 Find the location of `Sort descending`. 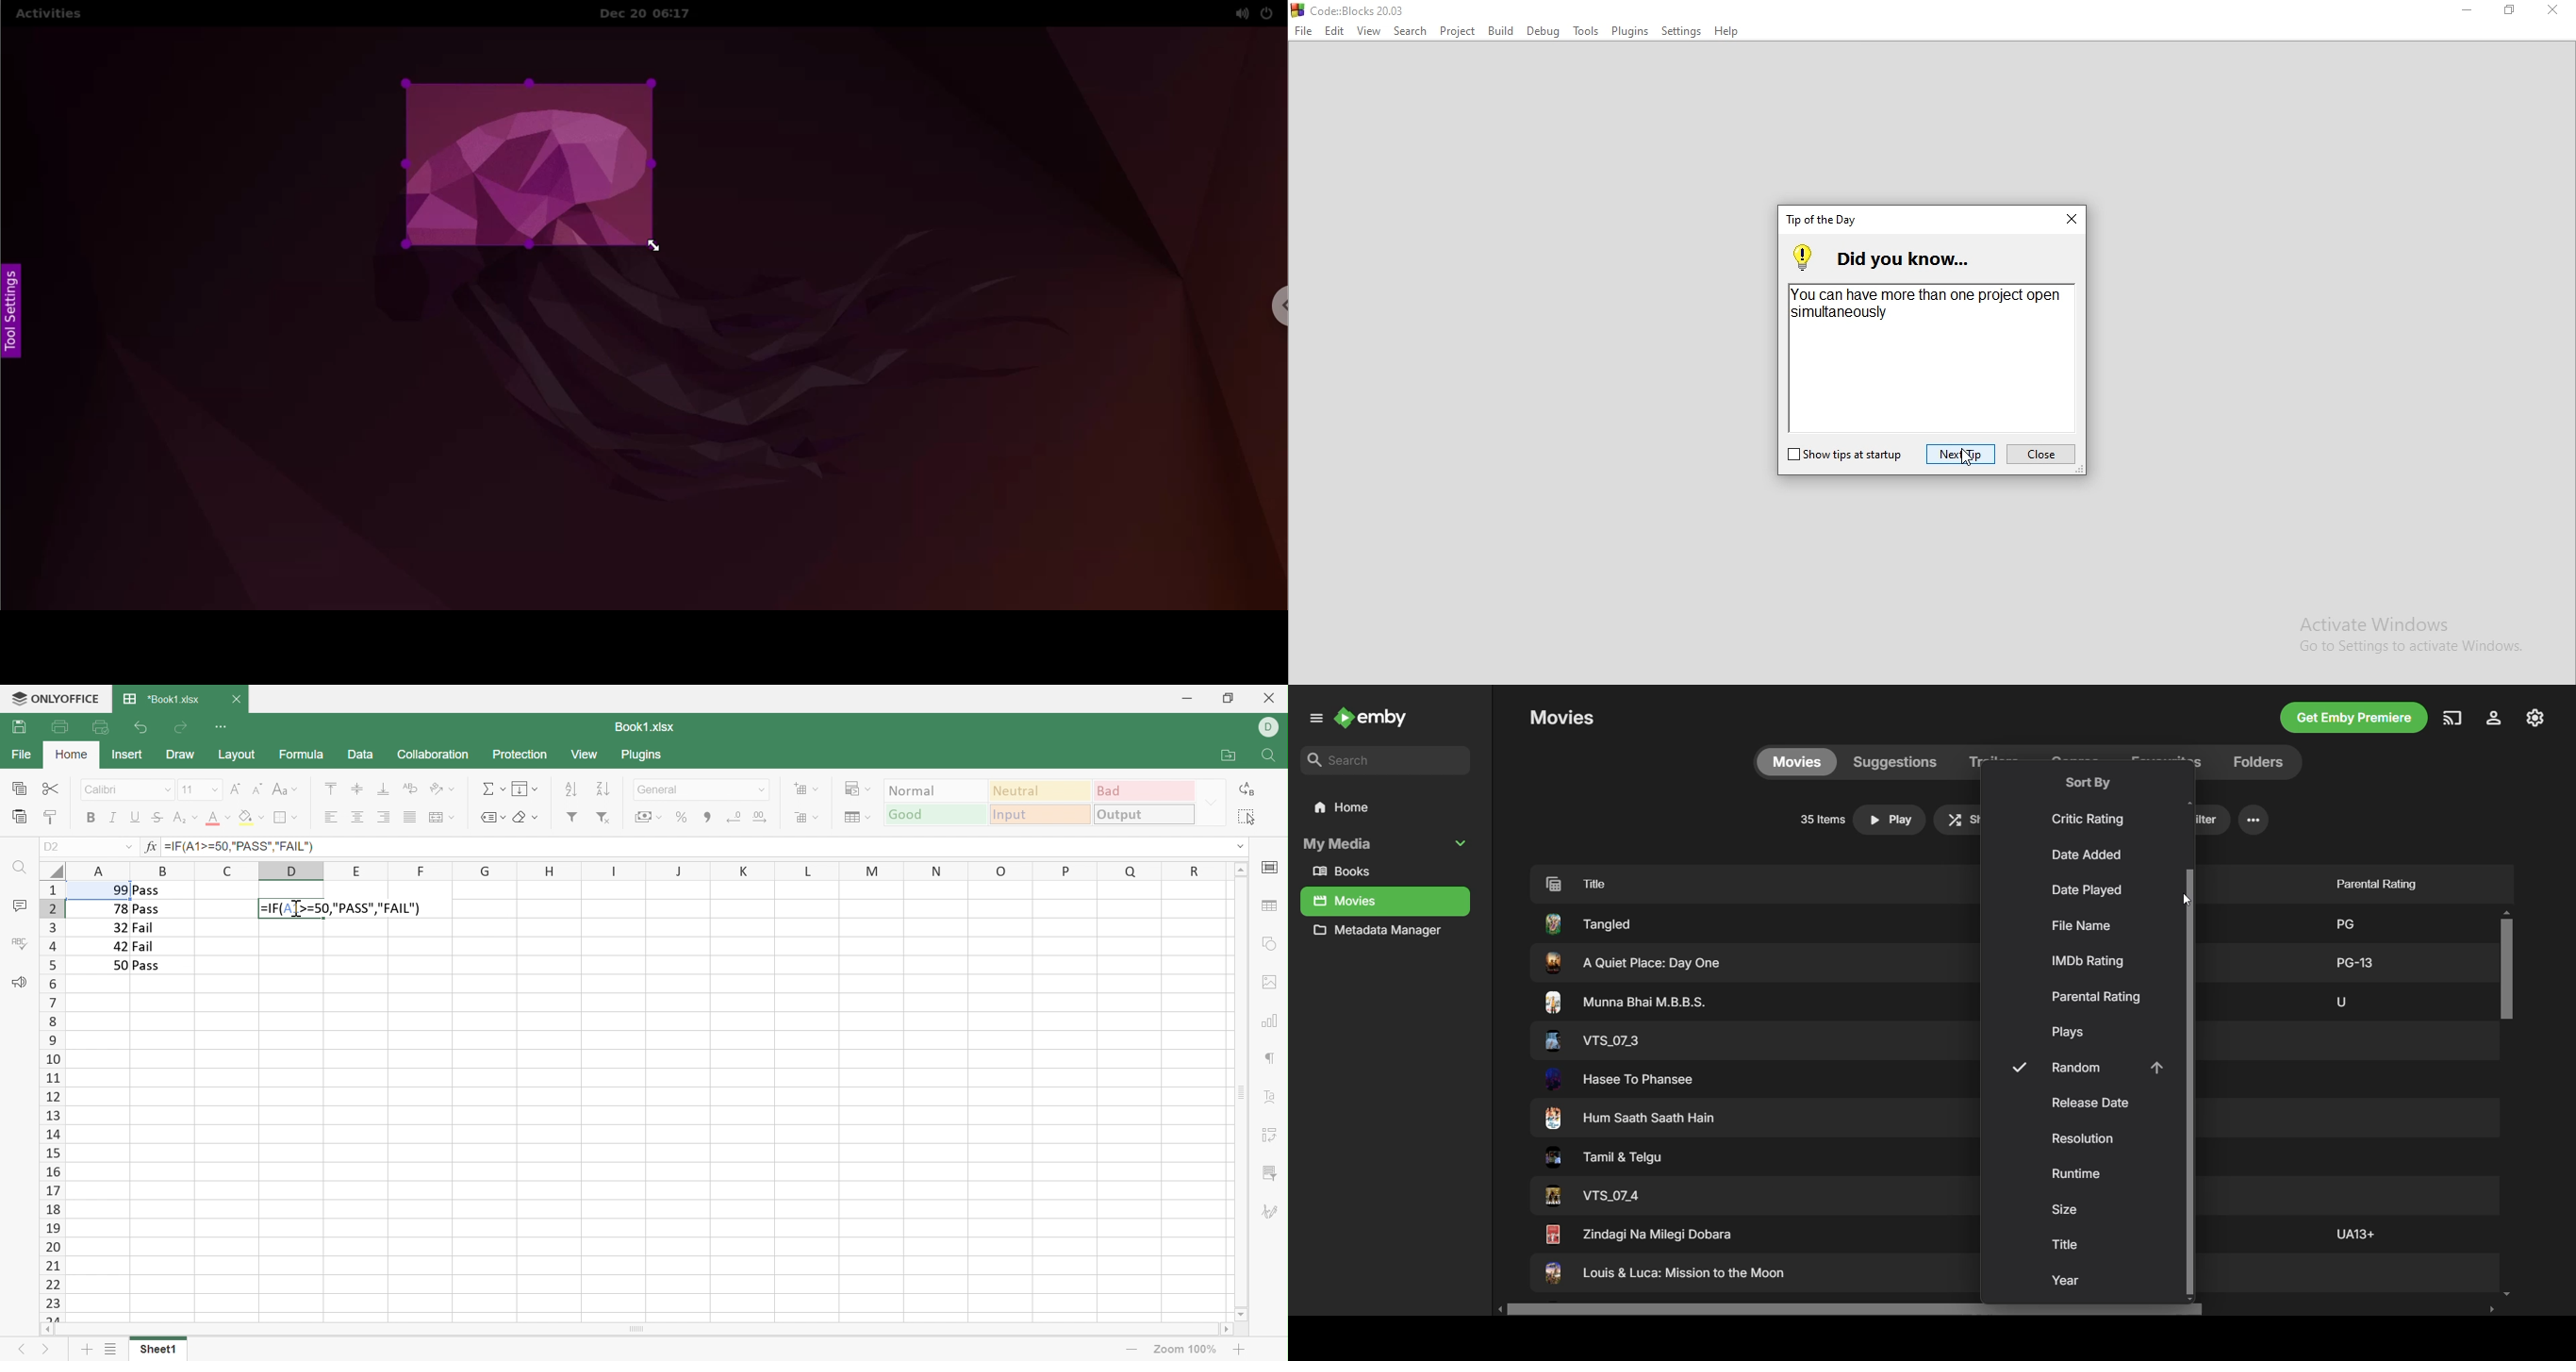

Sort descending is located at coordinates (604, 789).